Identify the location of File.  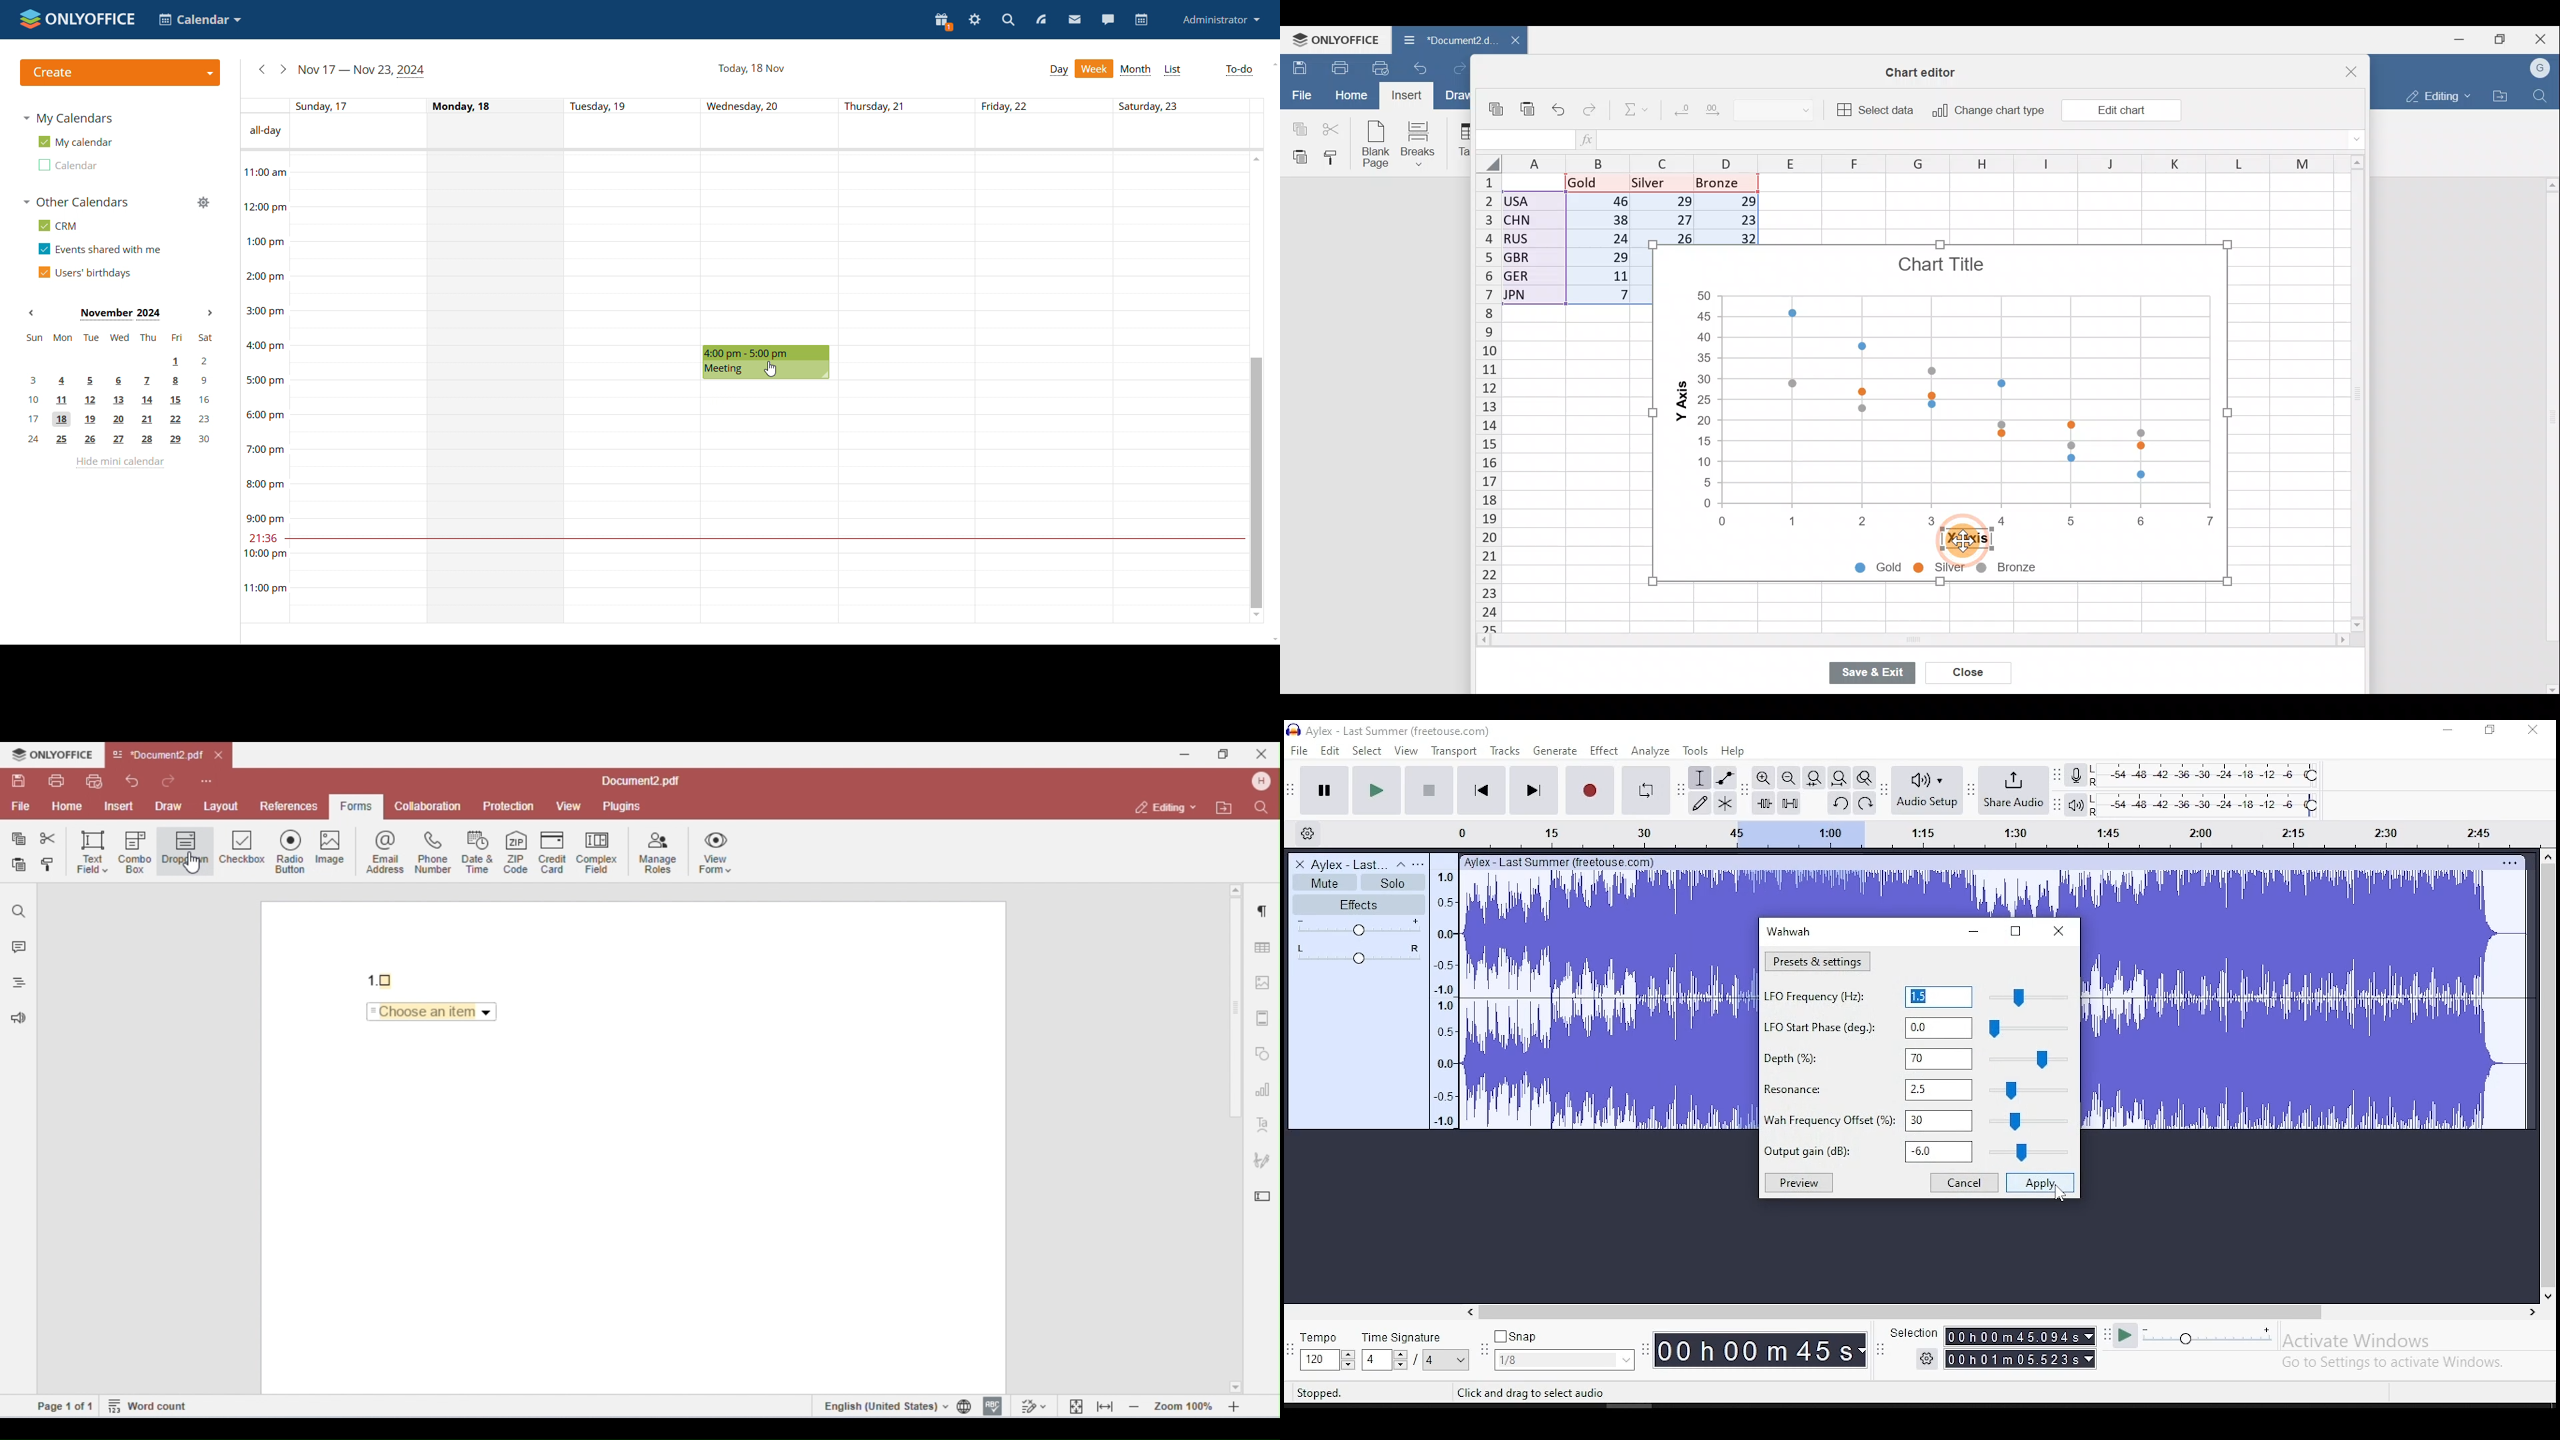
(1300, 93).